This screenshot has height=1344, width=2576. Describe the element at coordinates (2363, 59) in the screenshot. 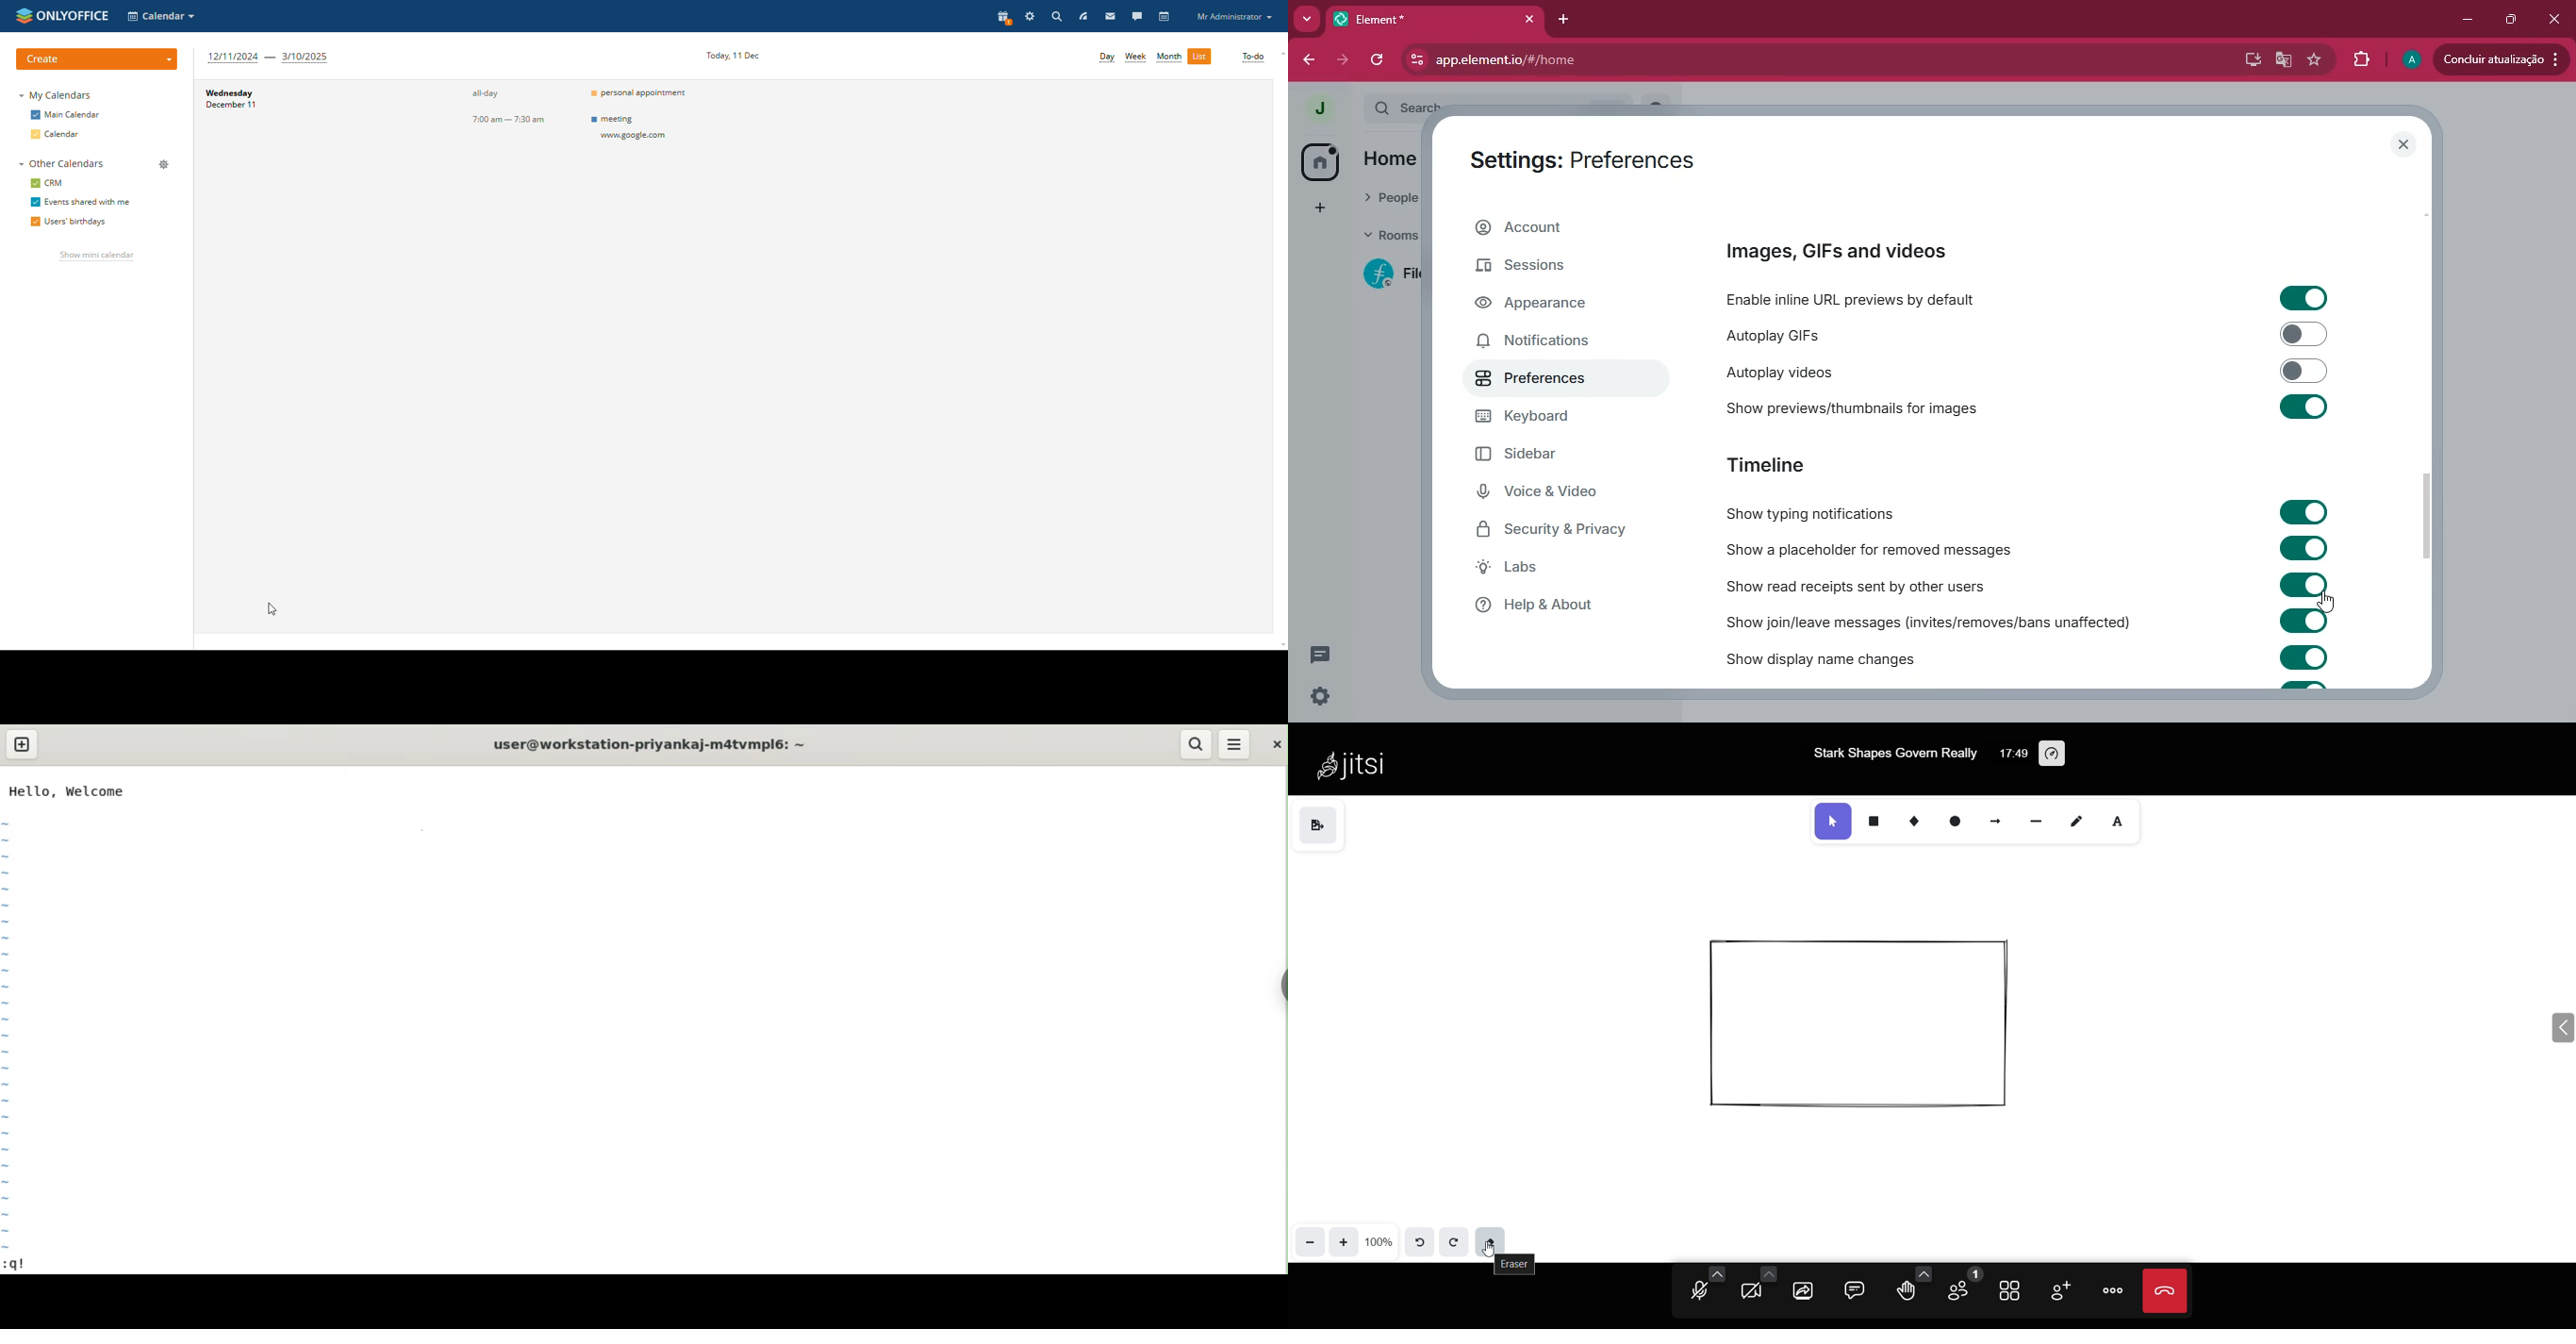

I see `extensions` at that location.